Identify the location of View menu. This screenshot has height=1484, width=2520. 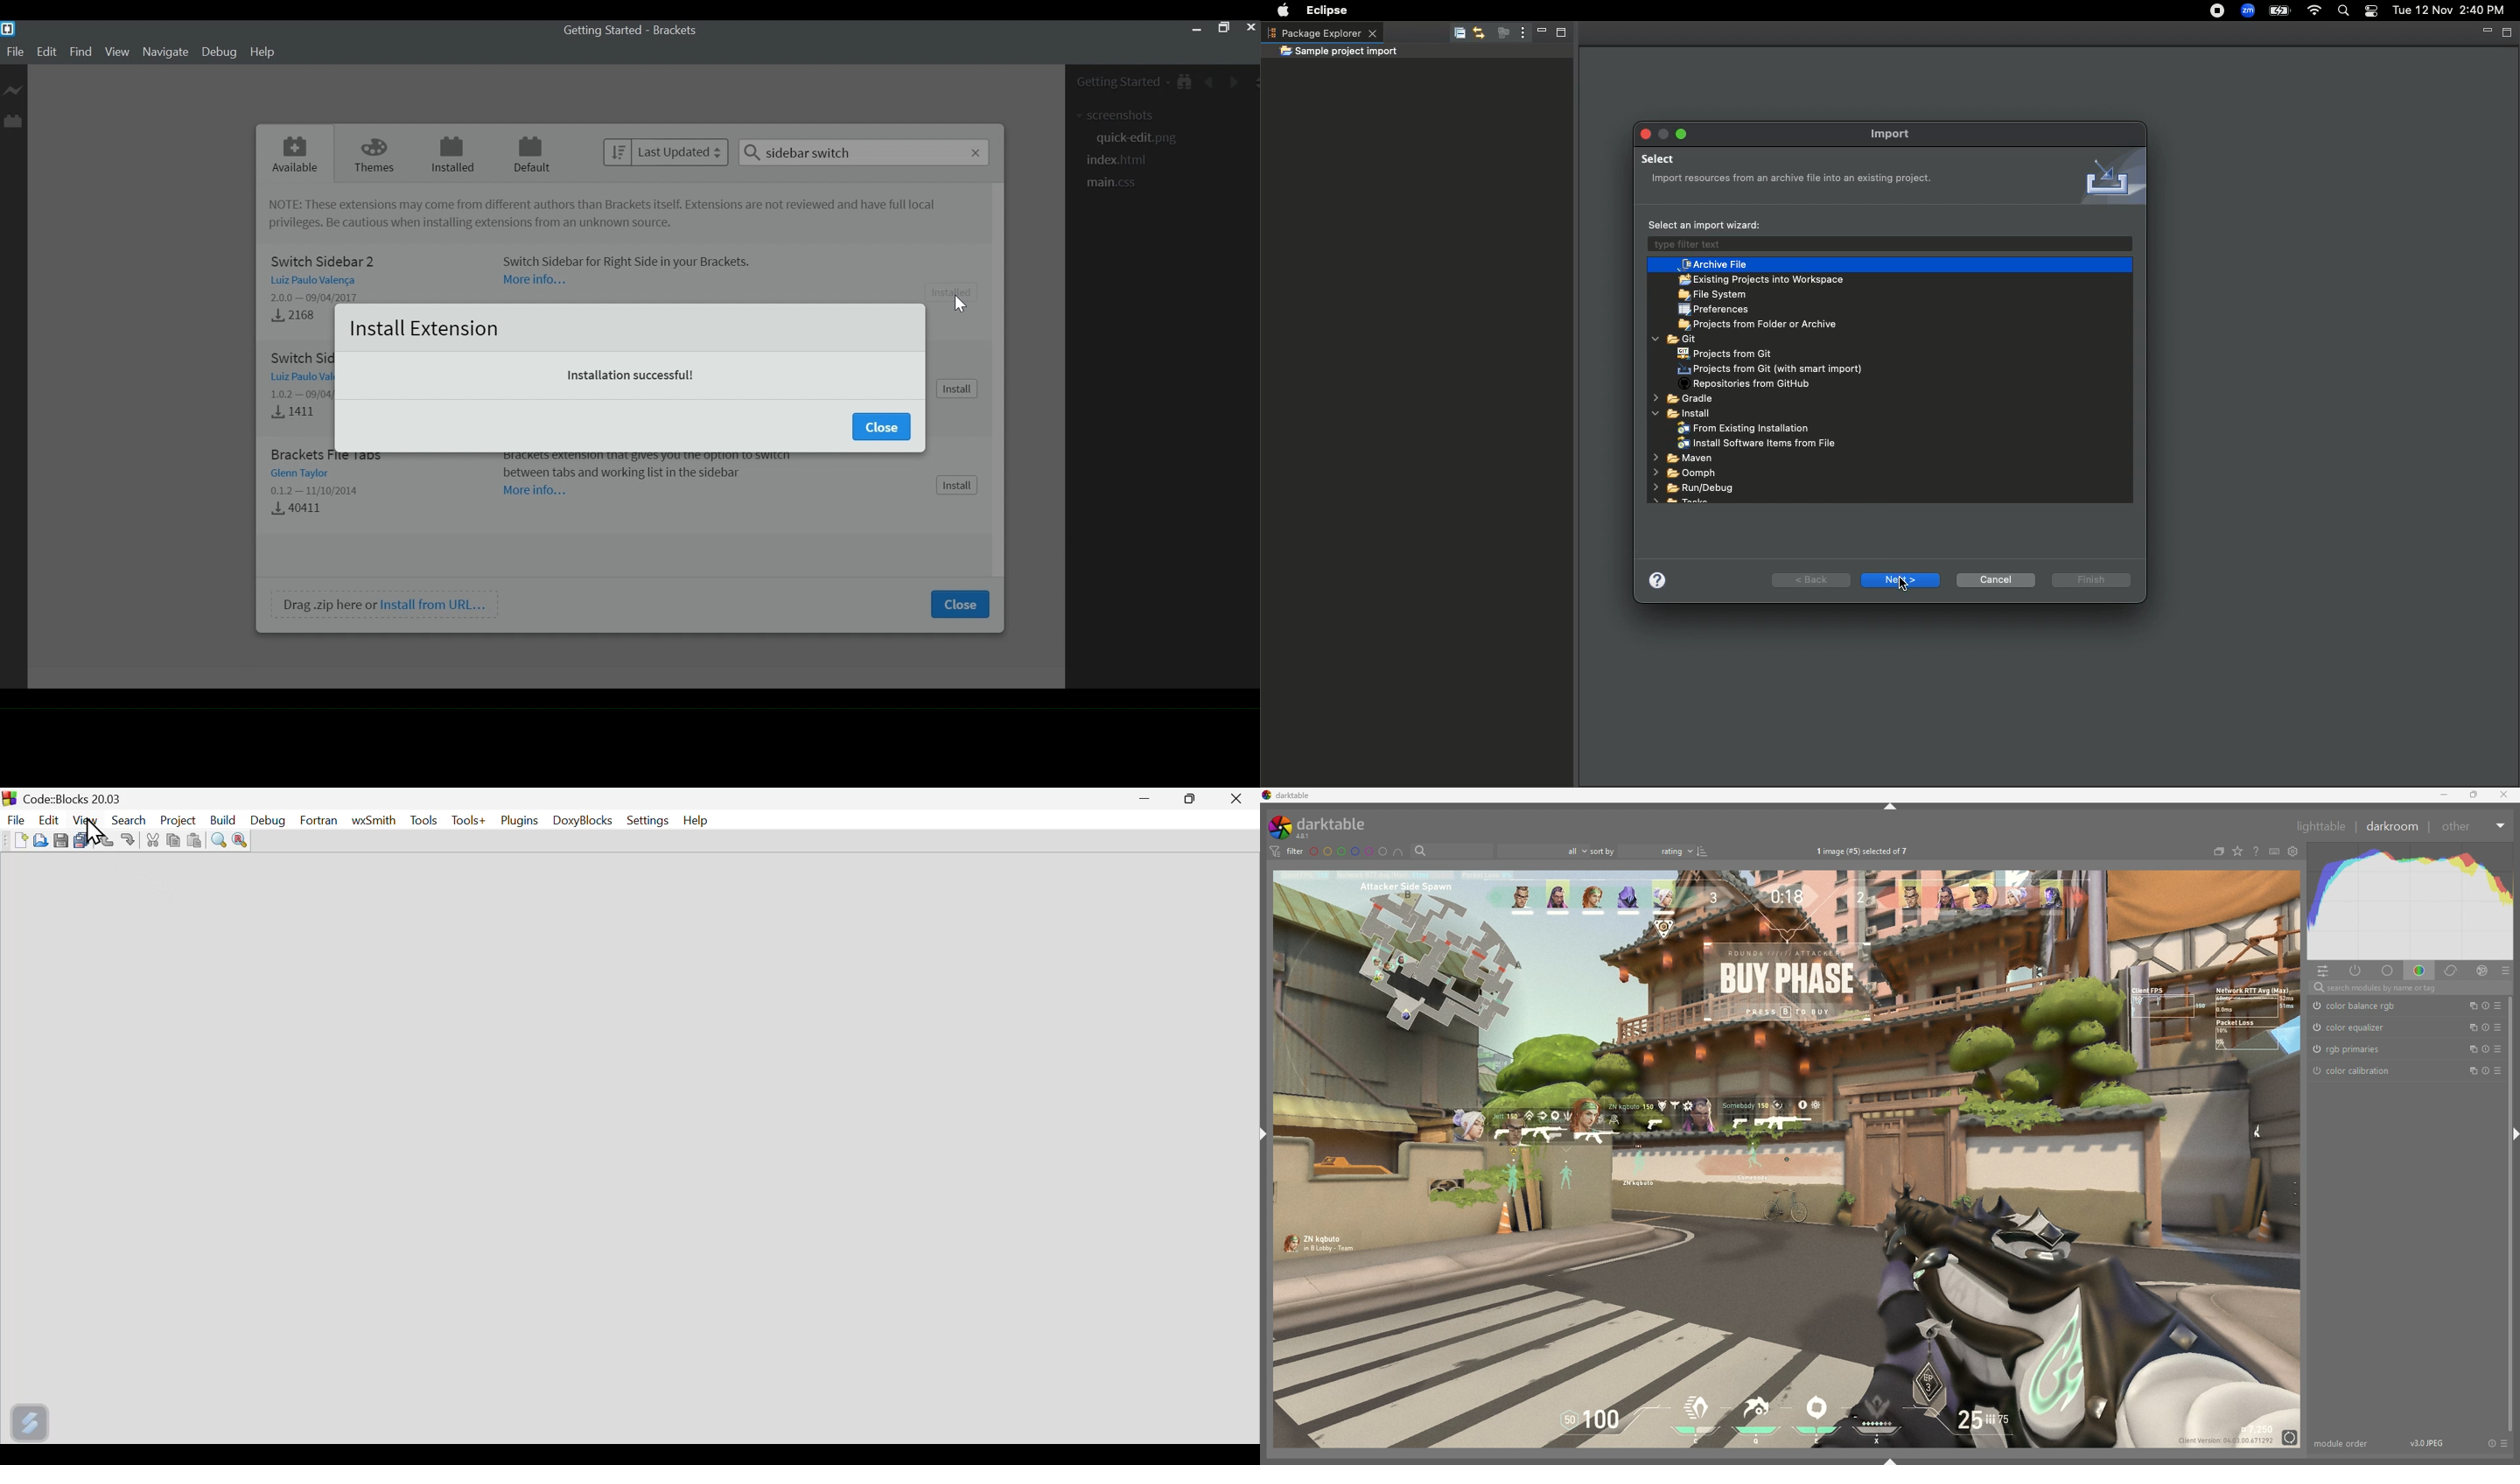
(1519, 33).